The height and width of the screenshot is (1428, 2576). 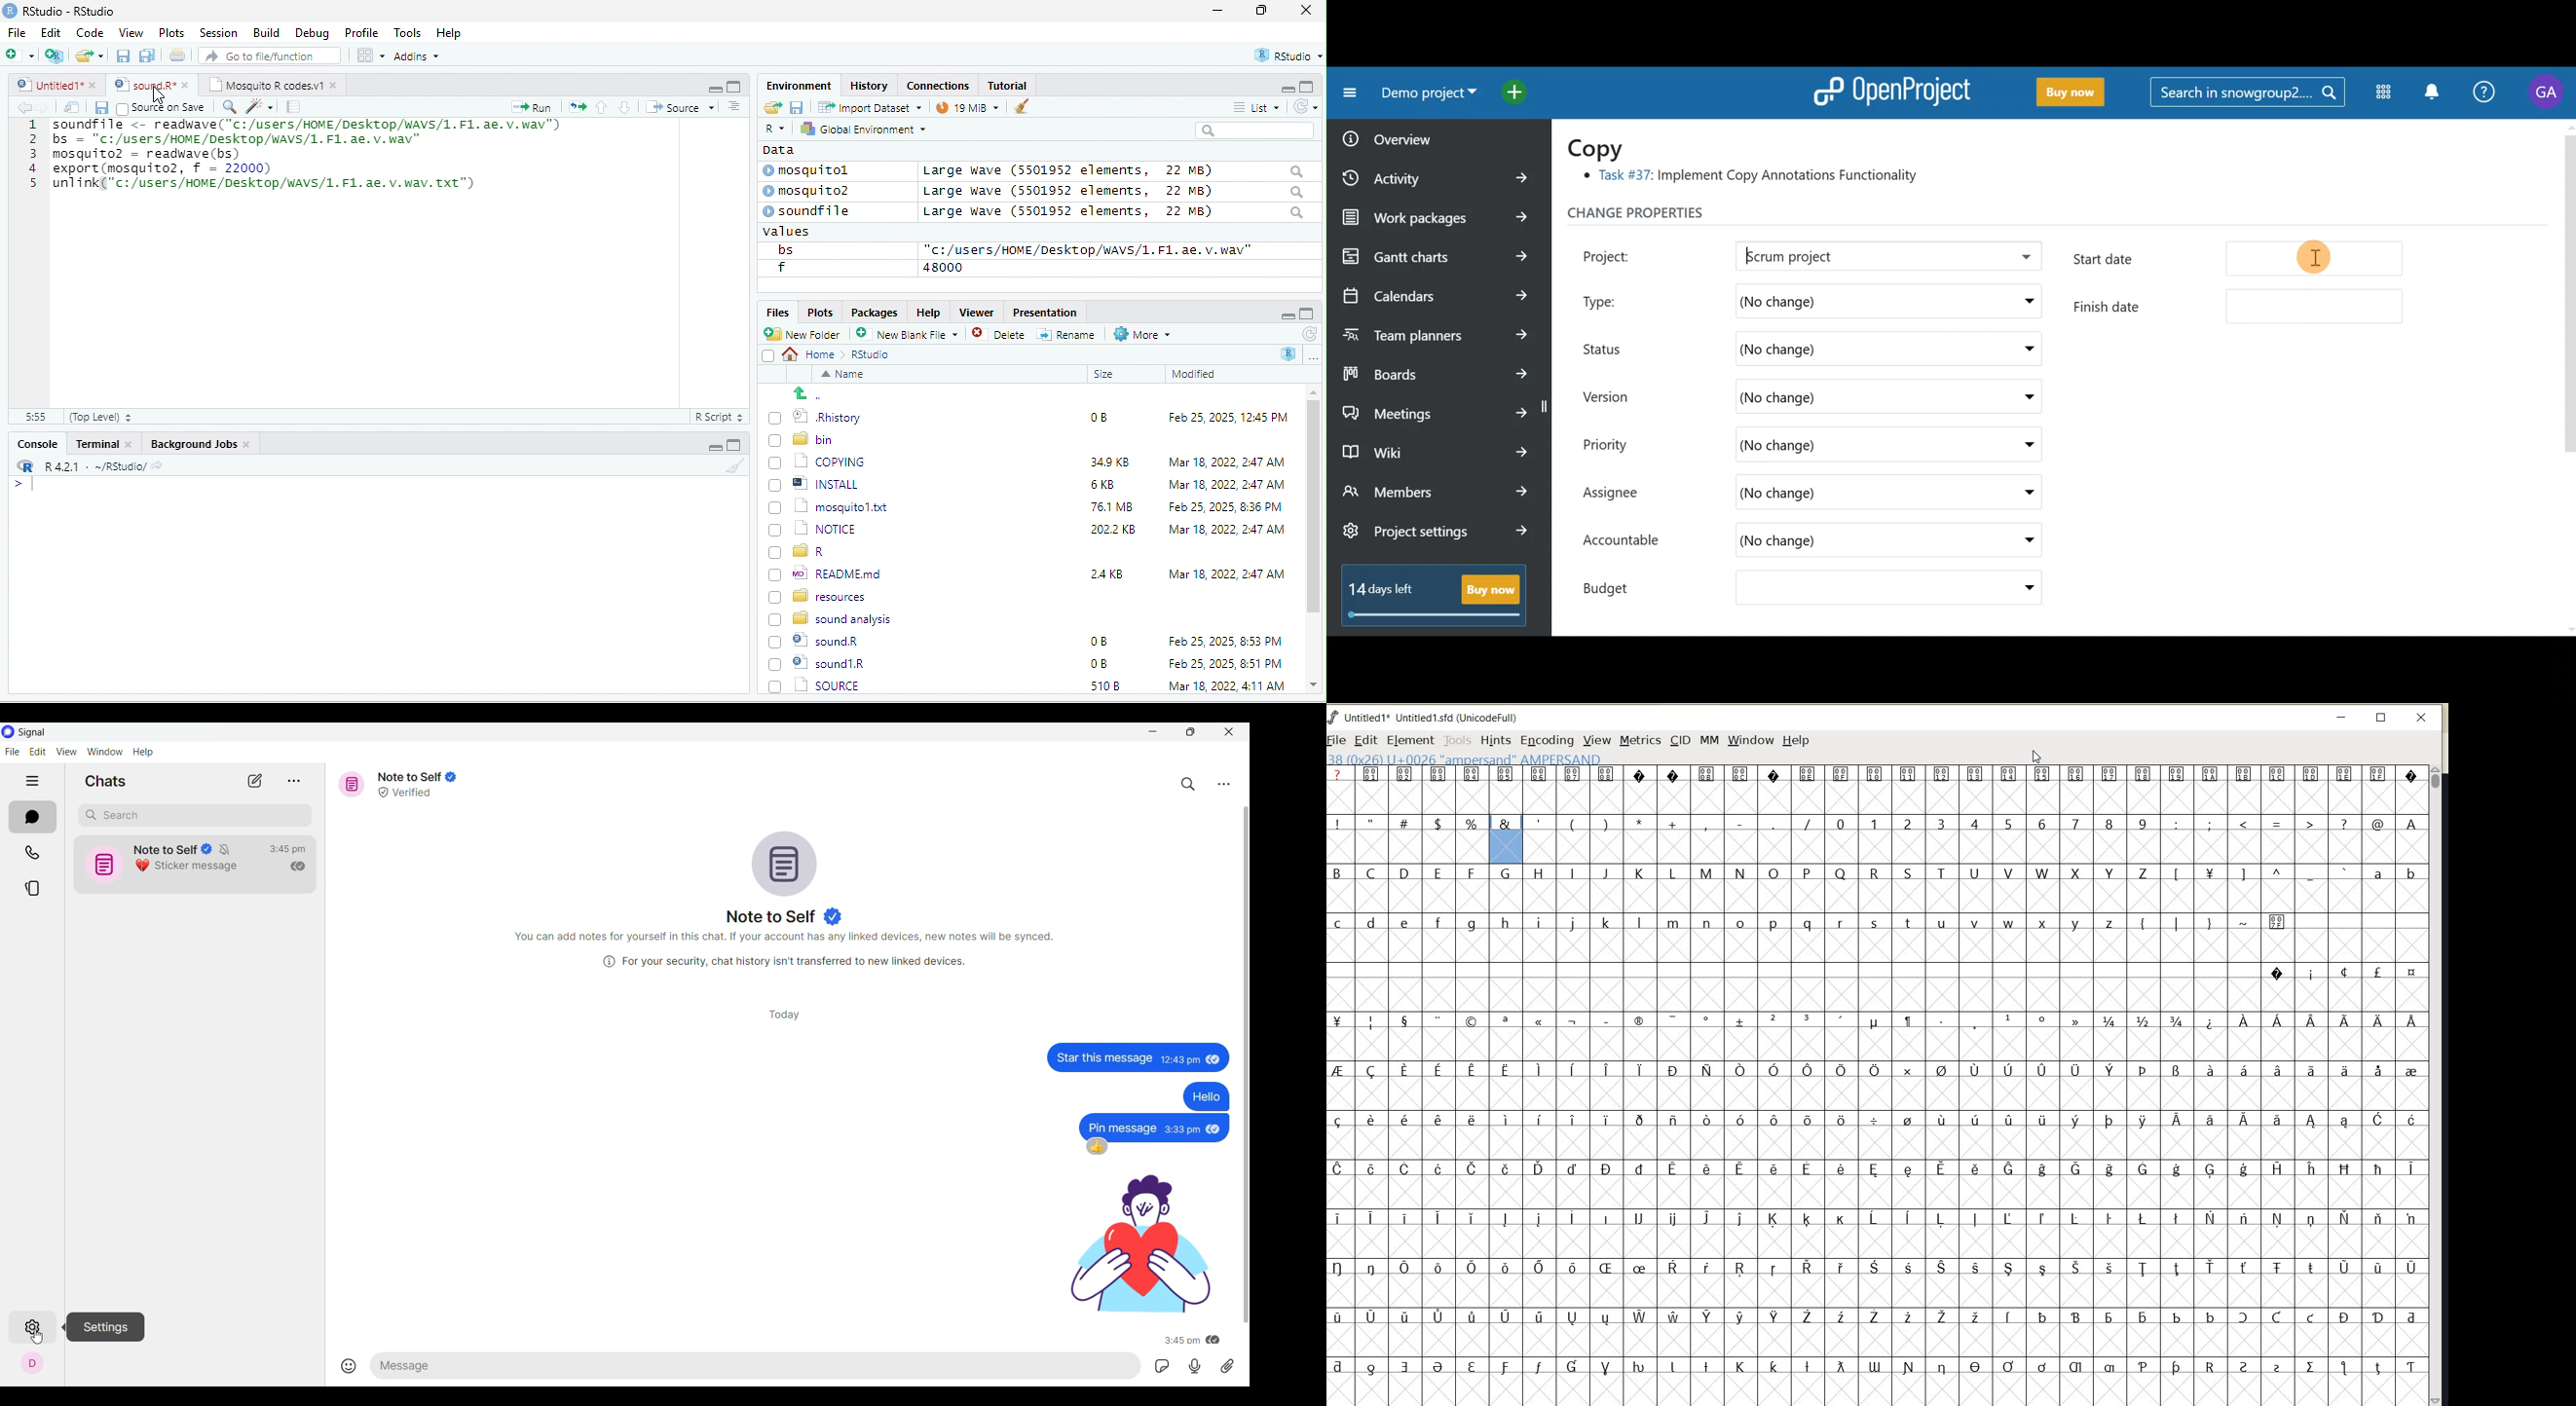 What do you see at coordinates (53, 32) in the screenshot?
I see `Edit` at bounding box center [53, 32].